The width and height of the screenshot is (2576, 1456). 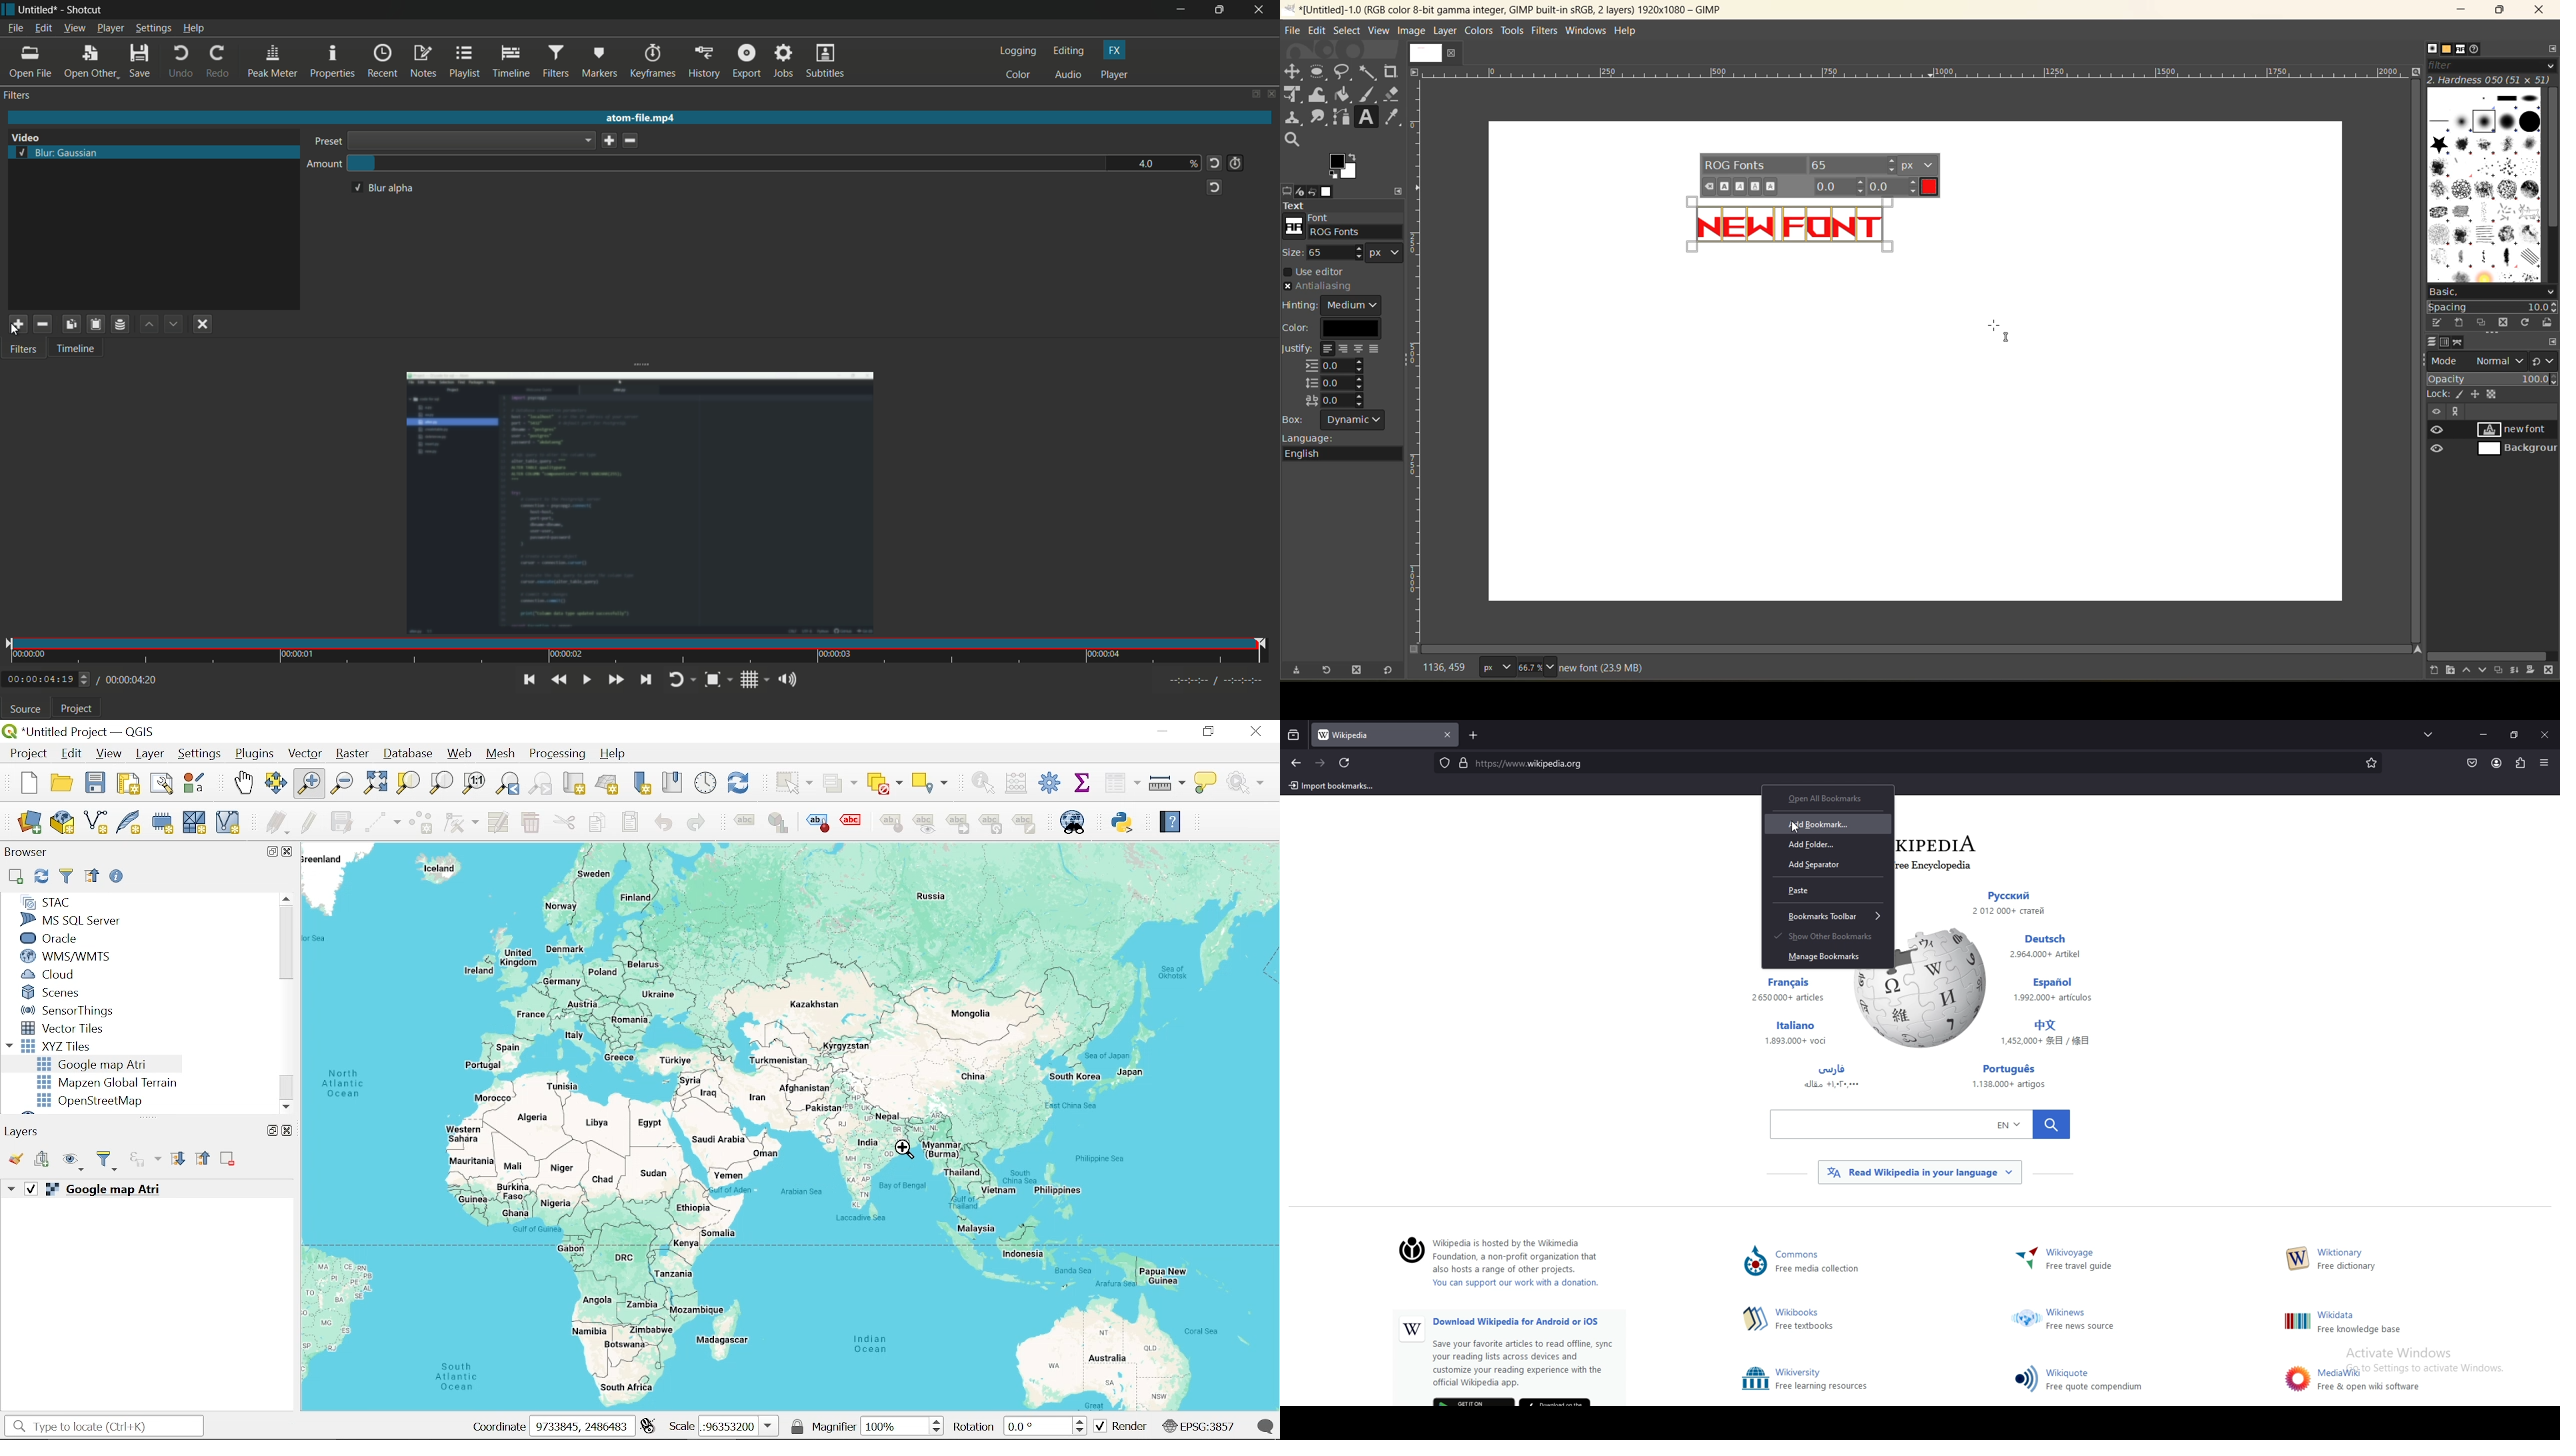 What do you see at coordinates (16, 323) in the screenshot?
I see `Add Filter` at bounding box center [16, 323].